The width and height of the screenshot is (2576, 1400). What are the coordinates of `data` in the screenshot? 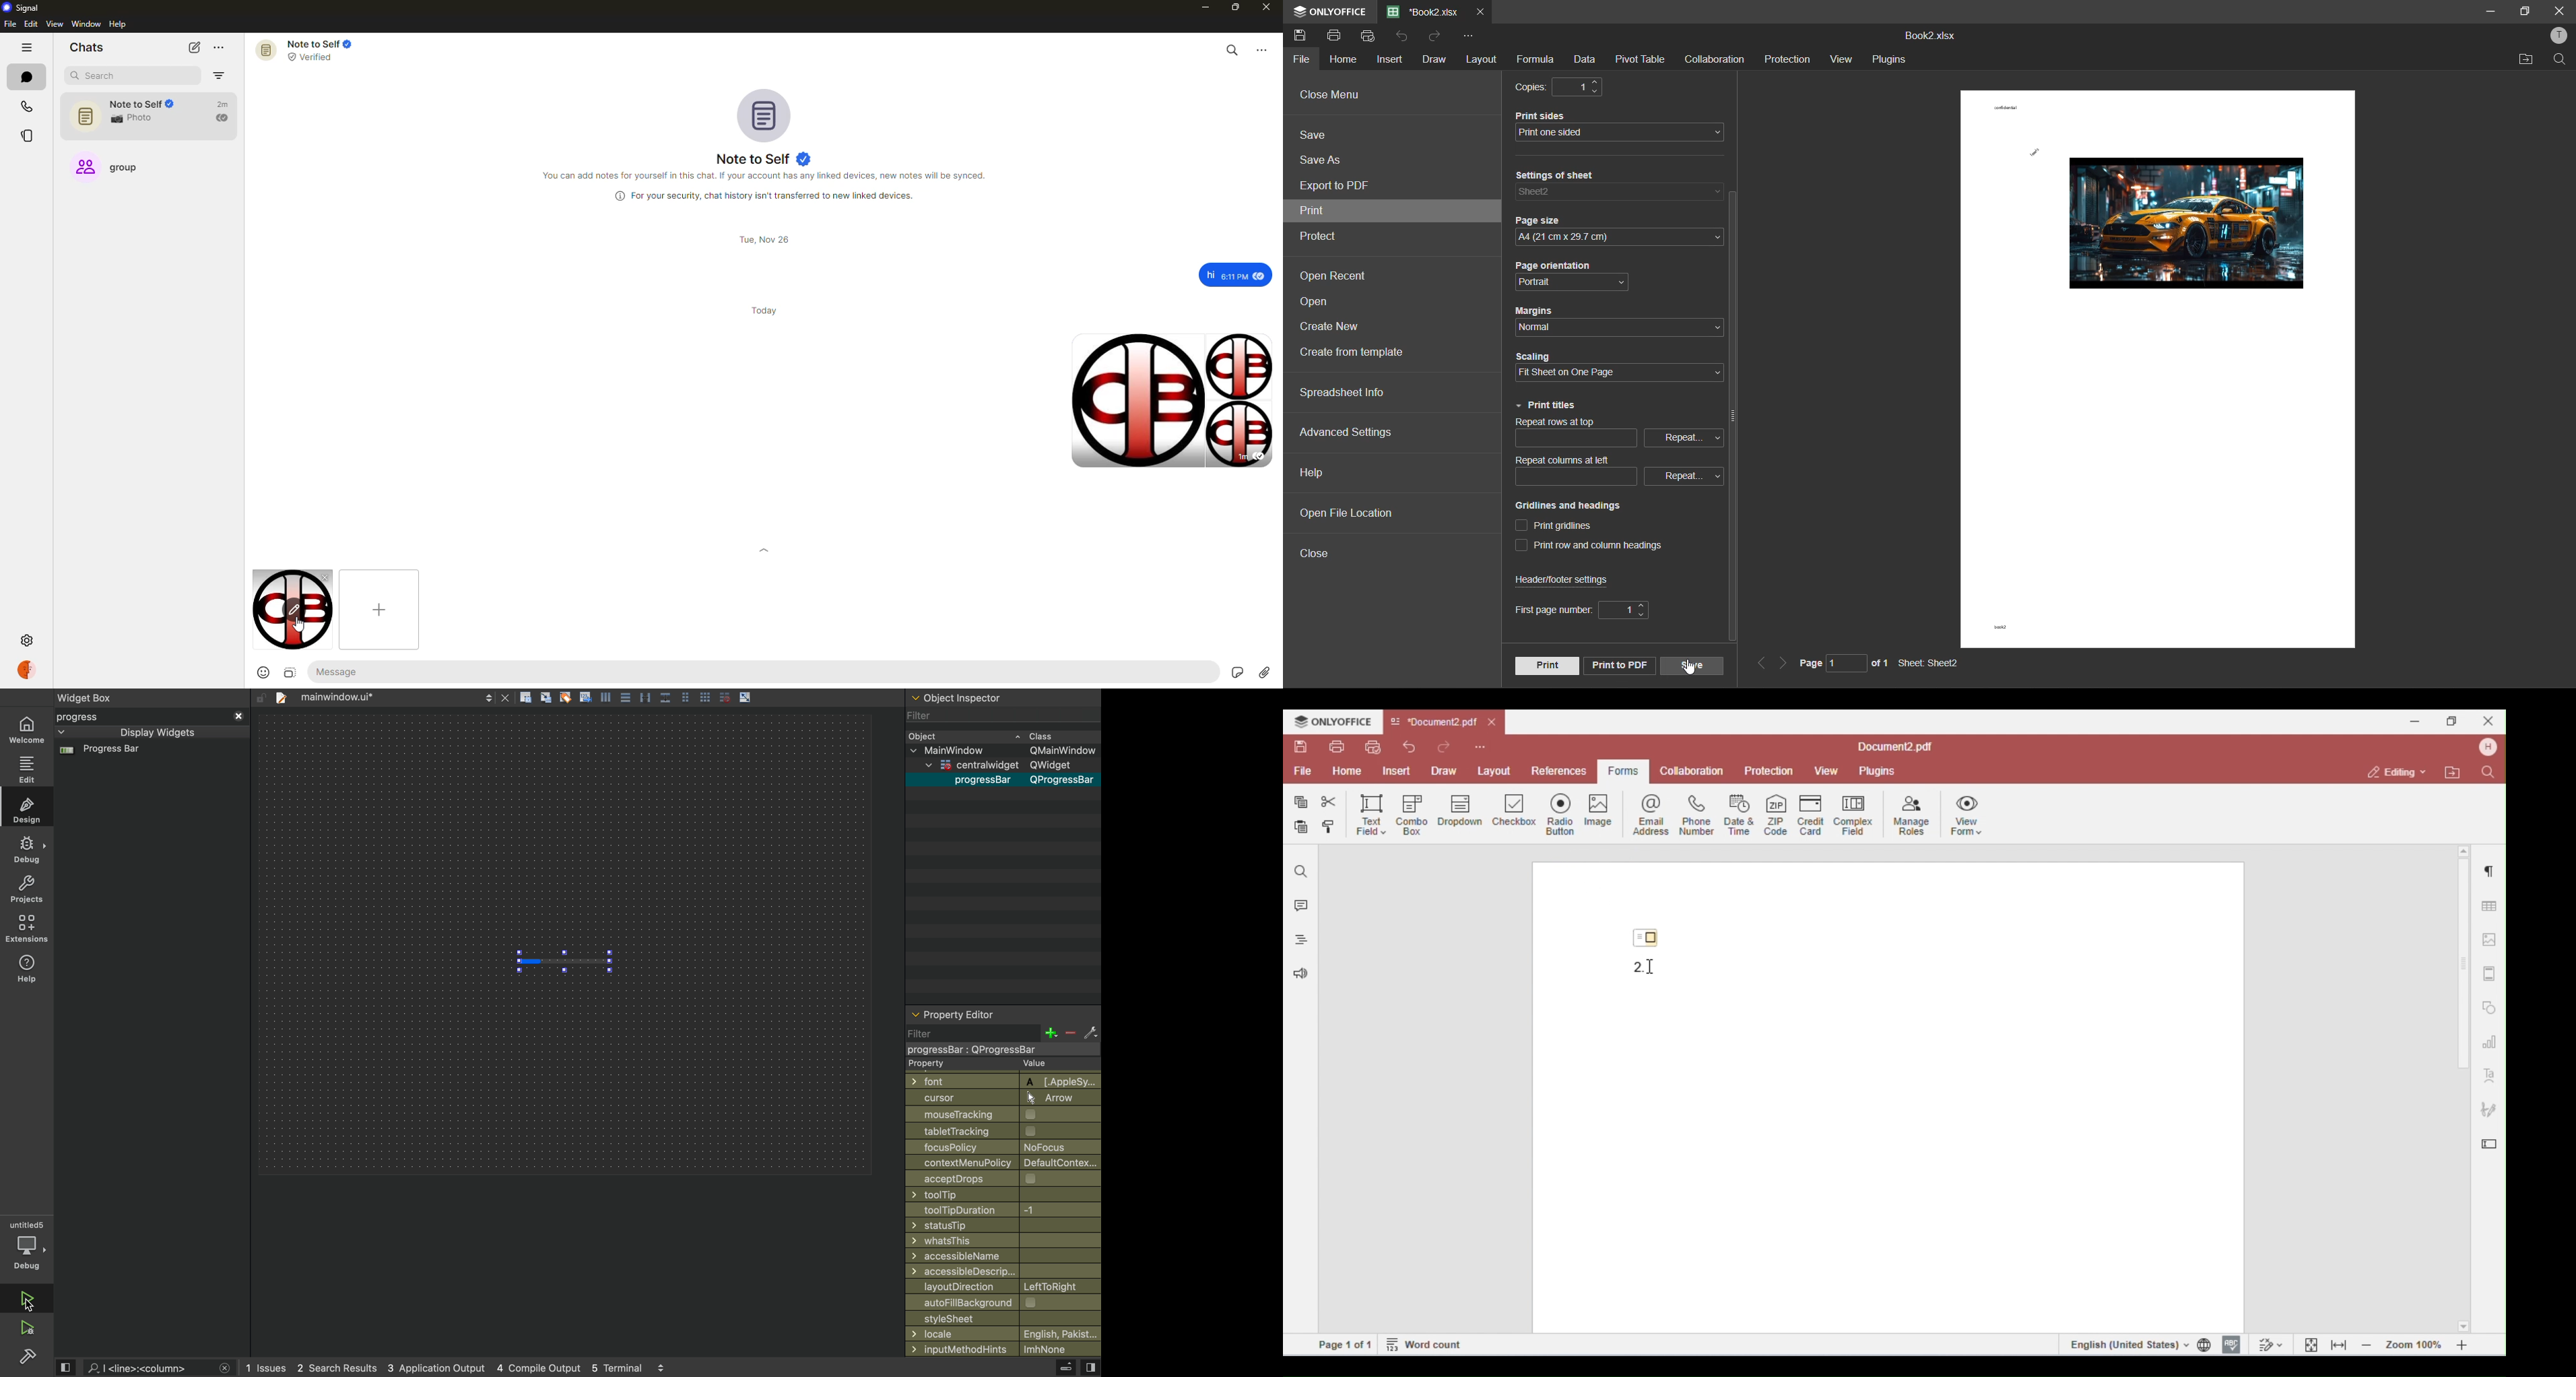 It's located at (1585, 61).